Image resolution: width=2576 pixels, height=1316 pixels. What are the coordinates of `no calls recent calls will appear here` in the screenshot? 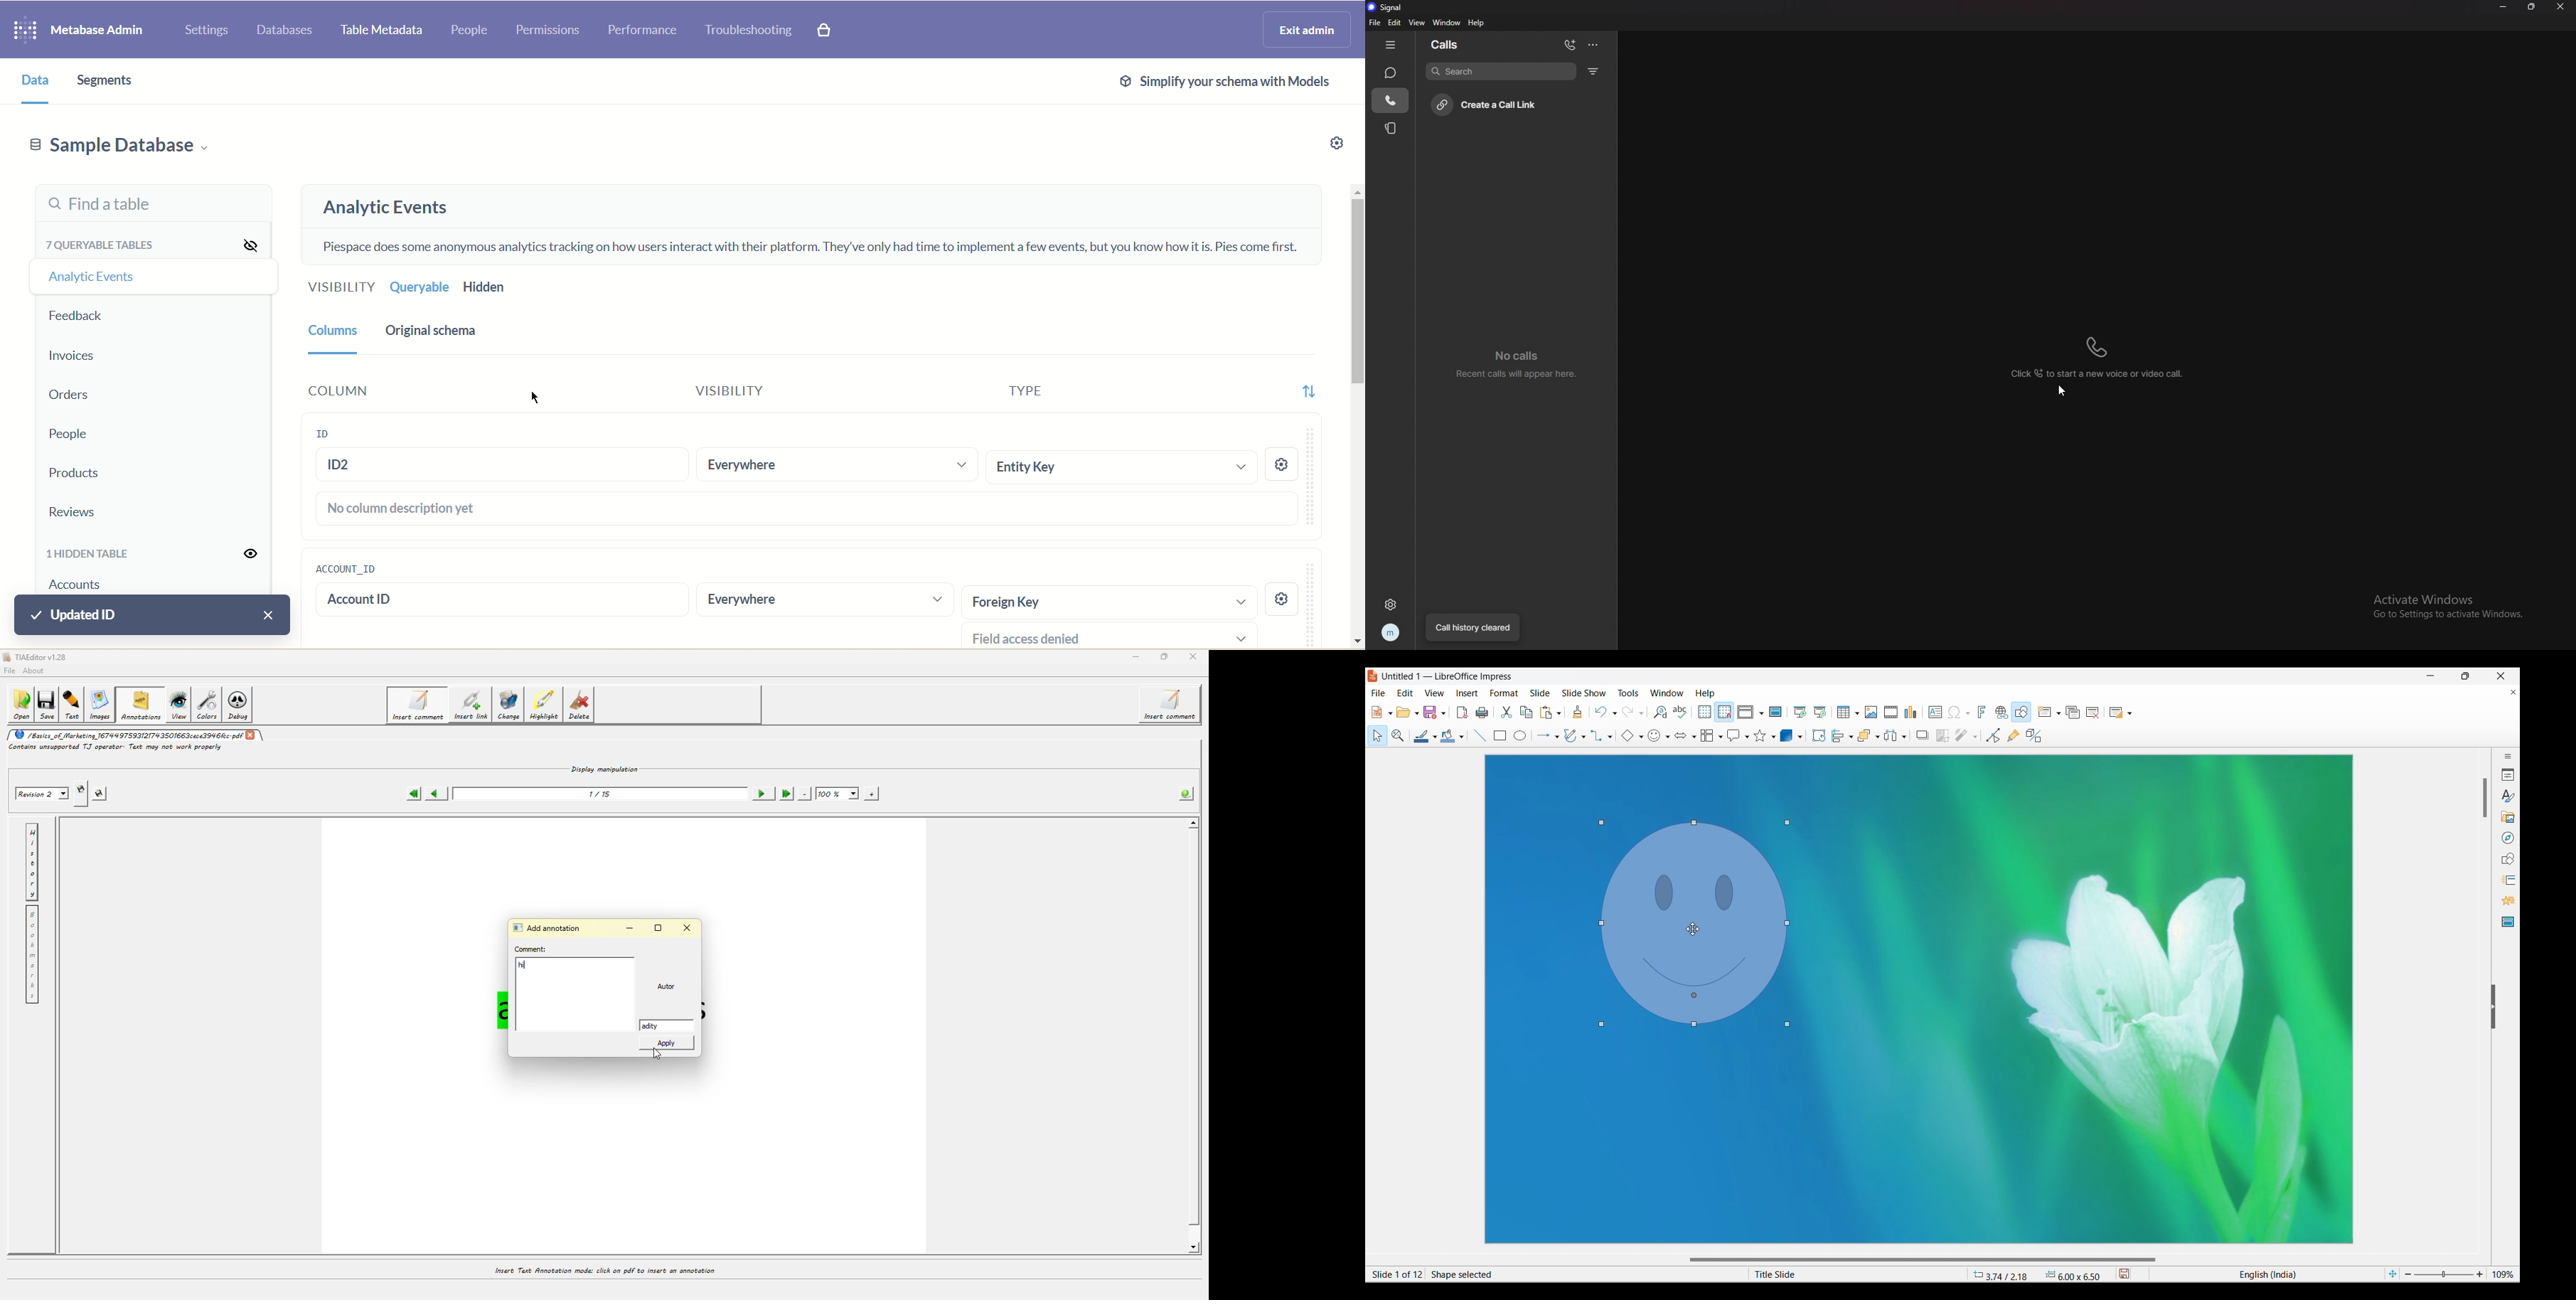 It's located at (1517, 365).